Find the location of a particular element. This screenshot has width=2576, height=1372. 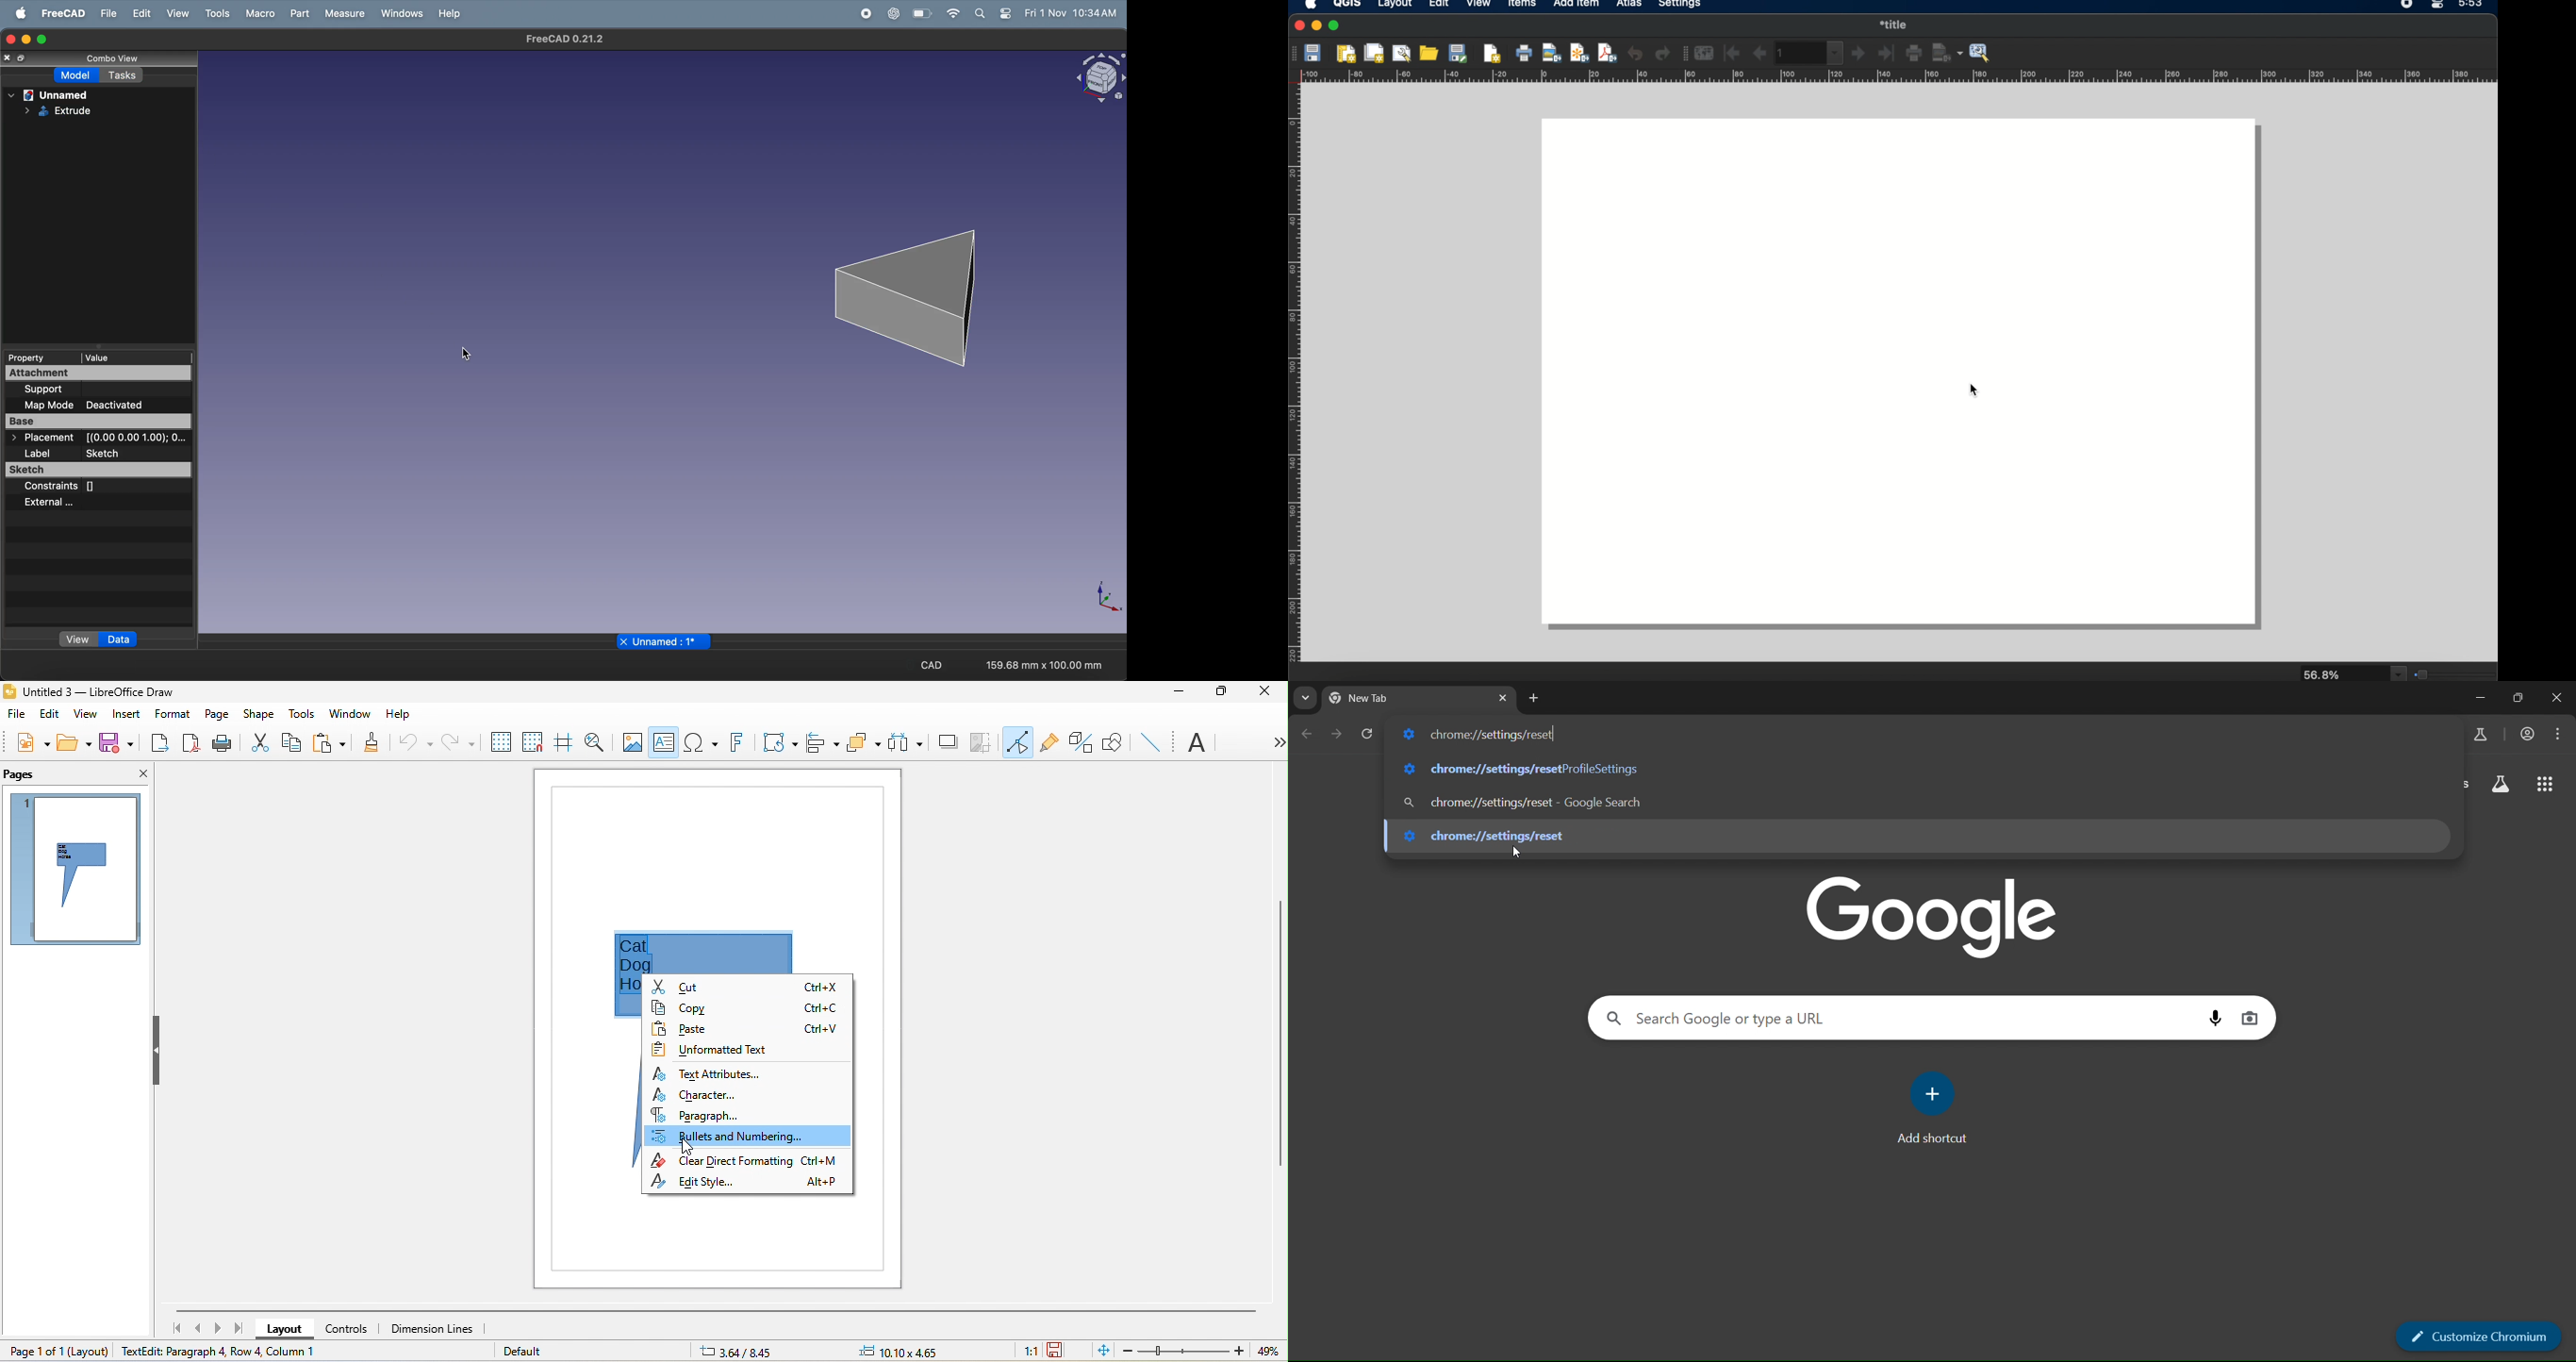

49% is located at coordinates (1273, 1352).